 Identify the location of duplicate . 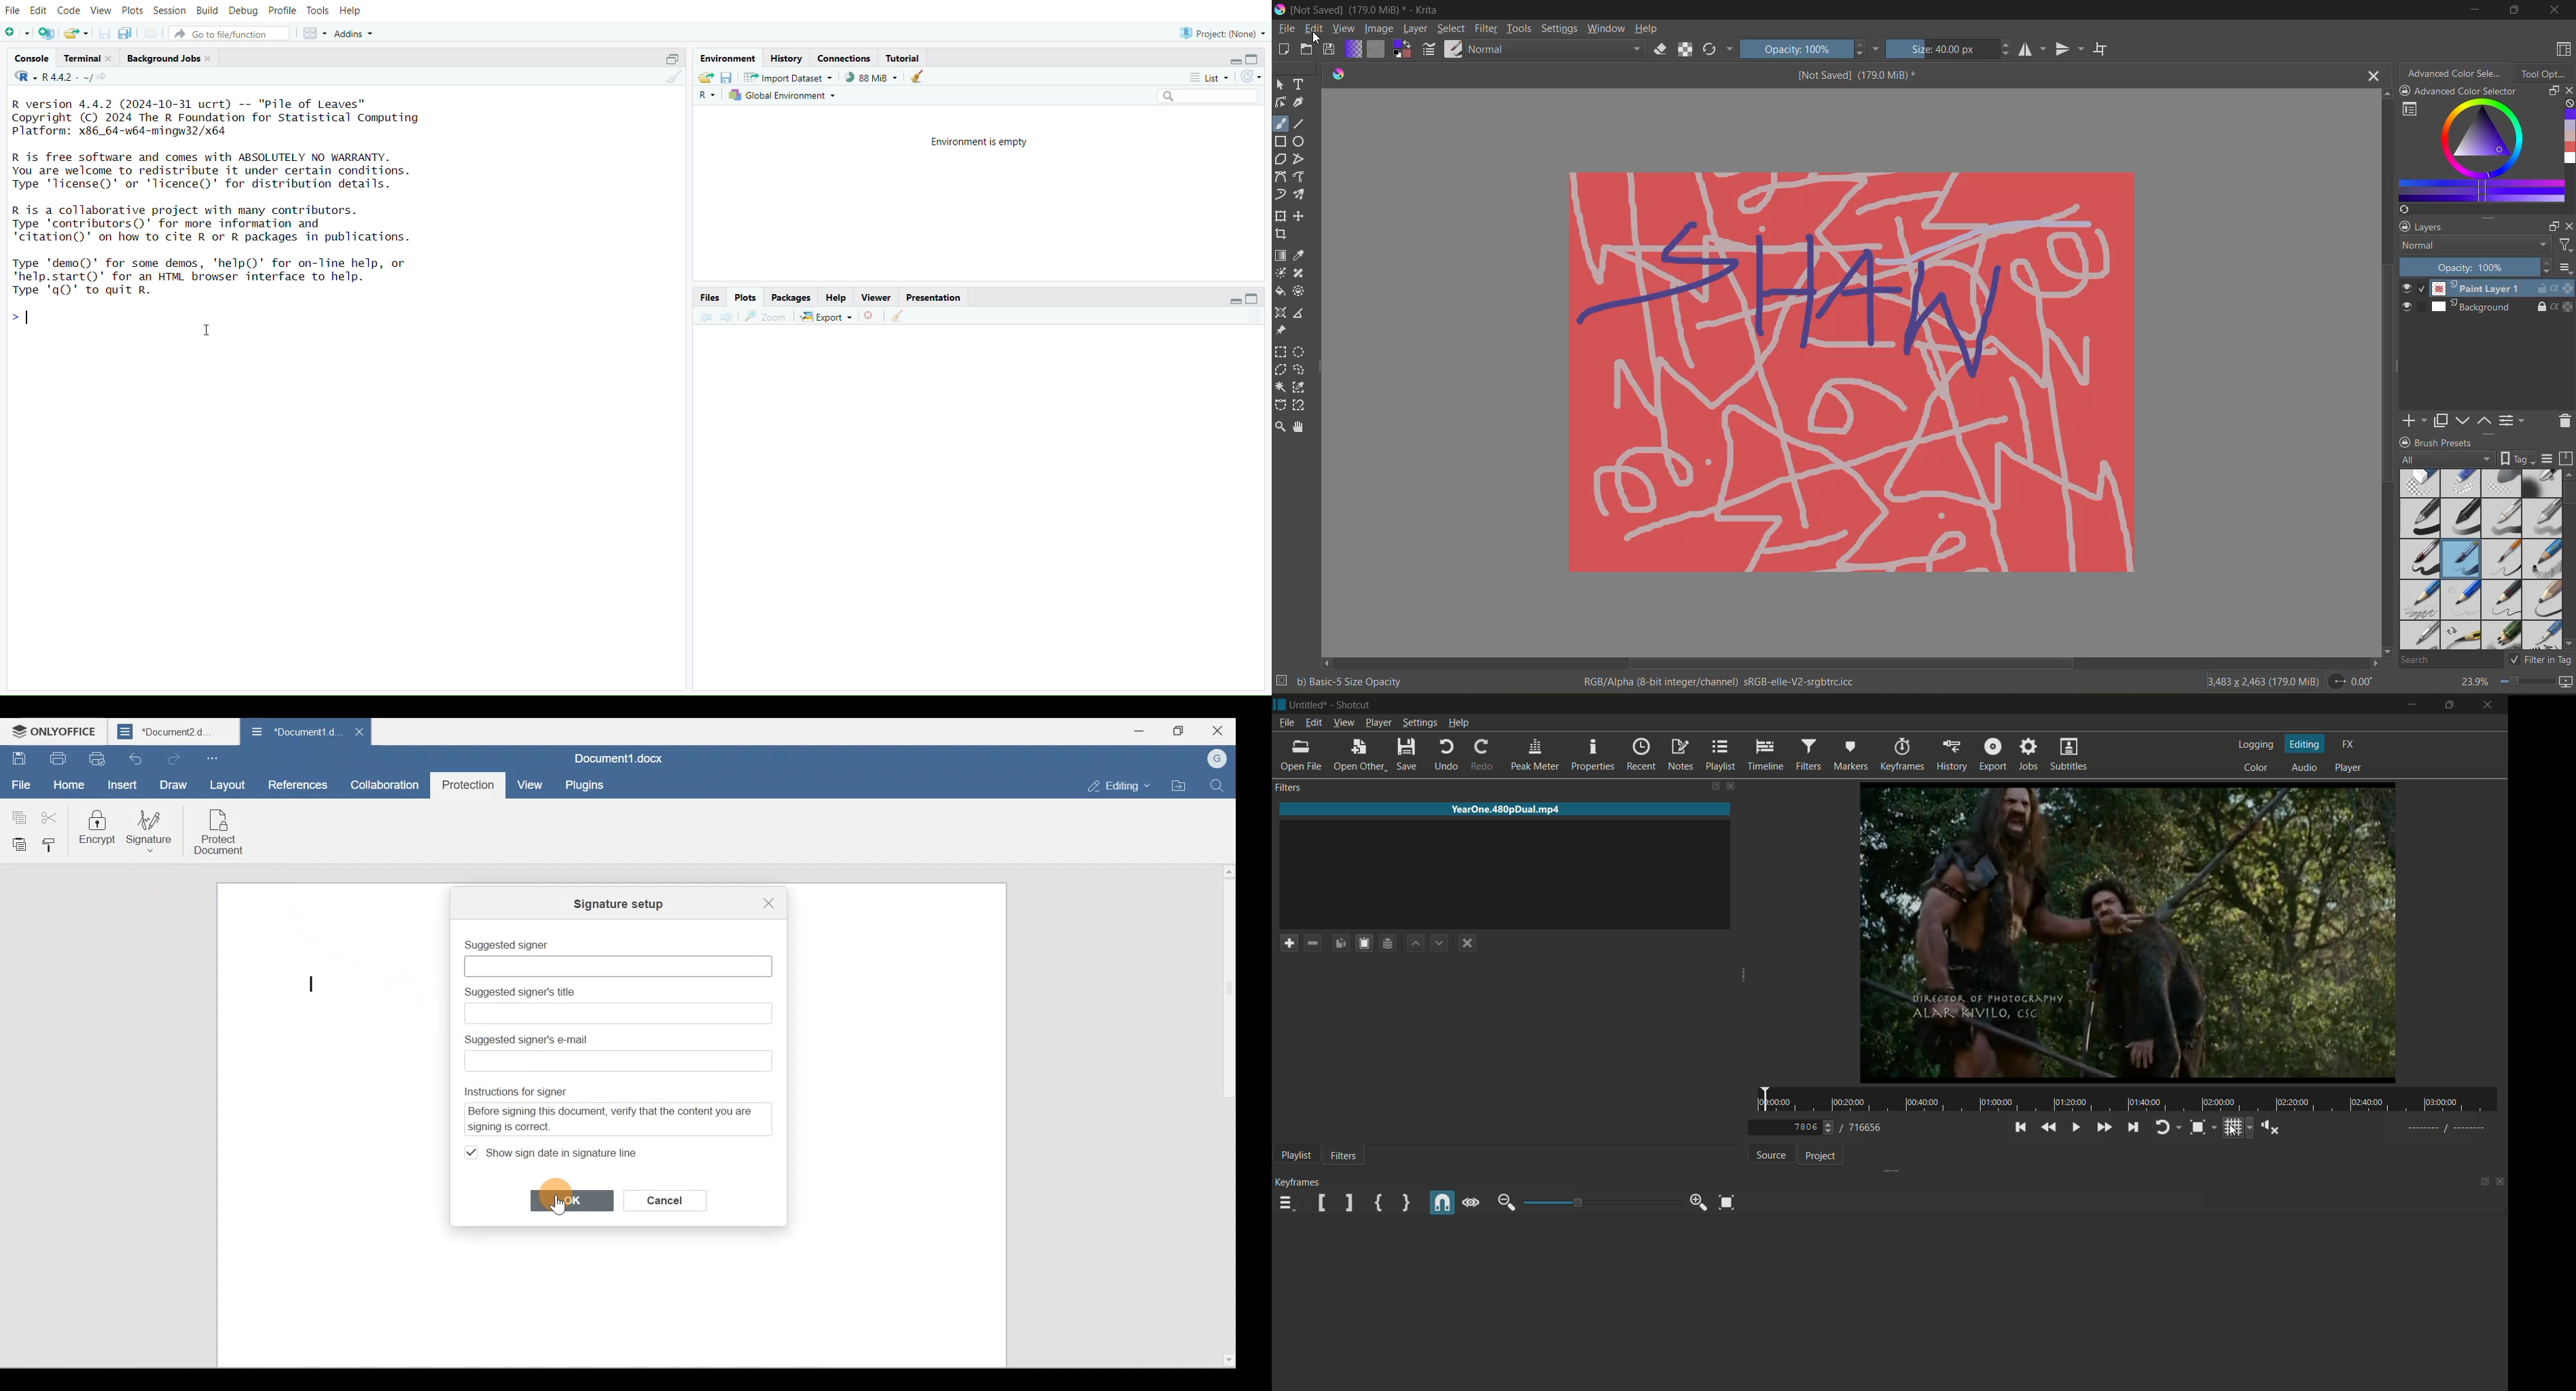
(2441, 420).